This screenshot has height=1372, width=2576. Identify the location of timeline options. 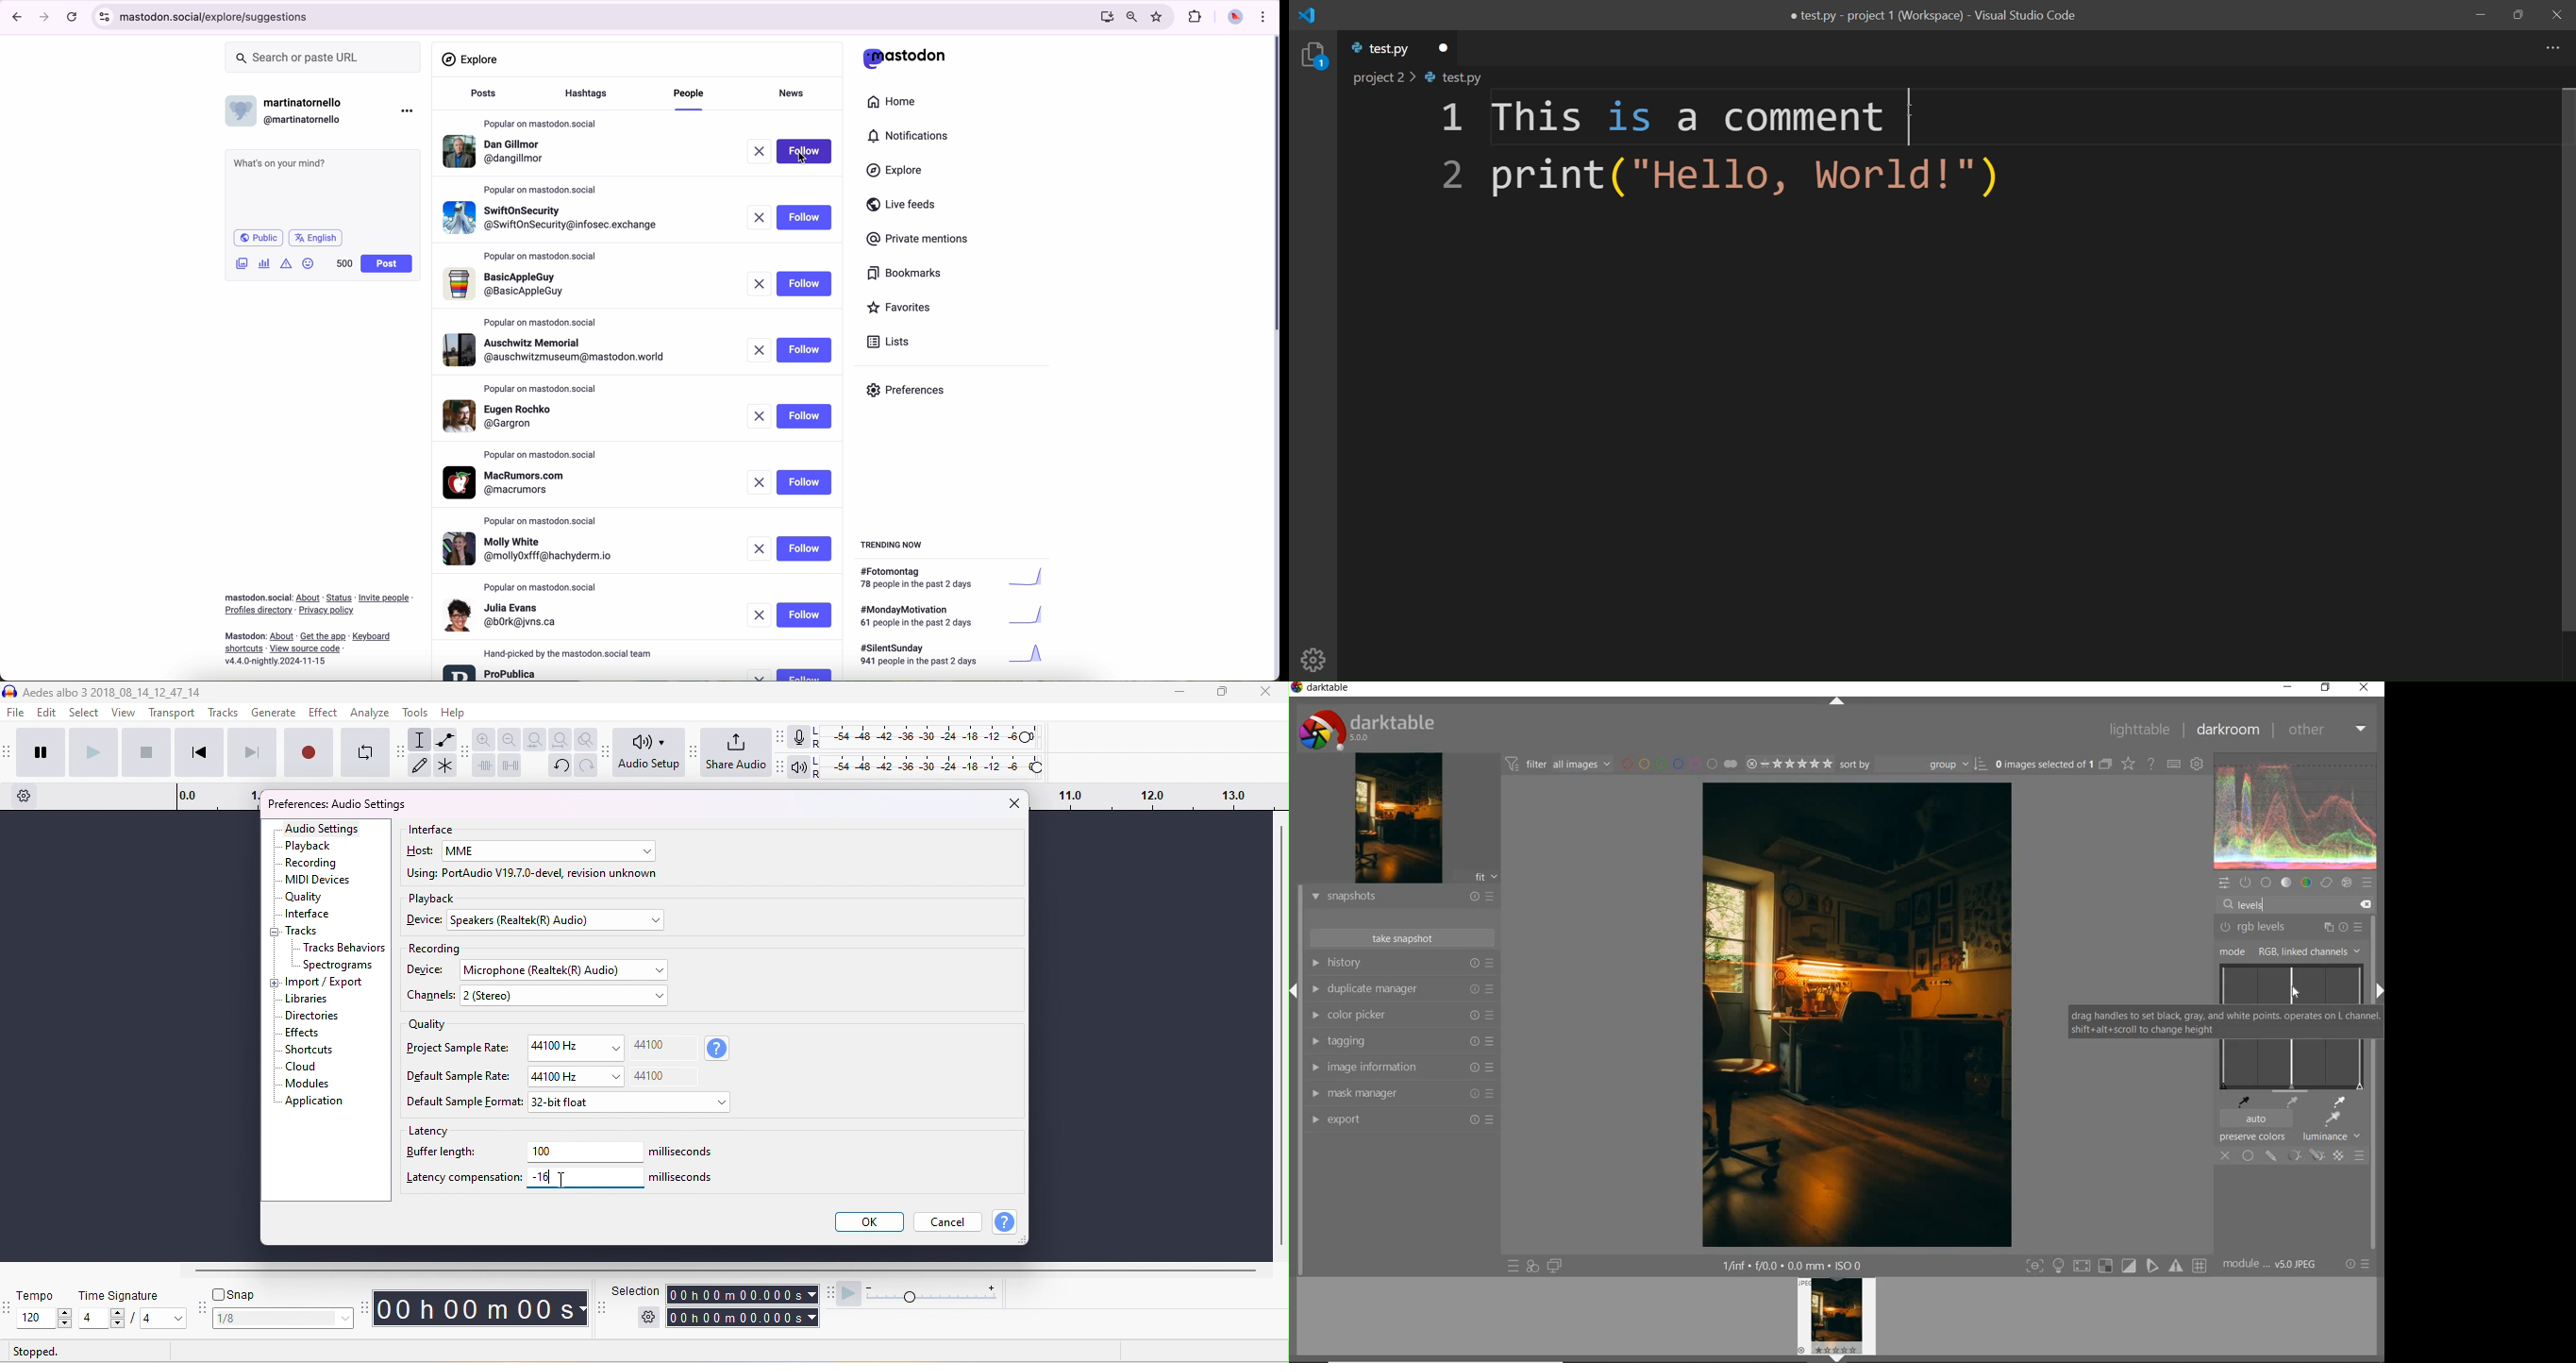
(25, 796).